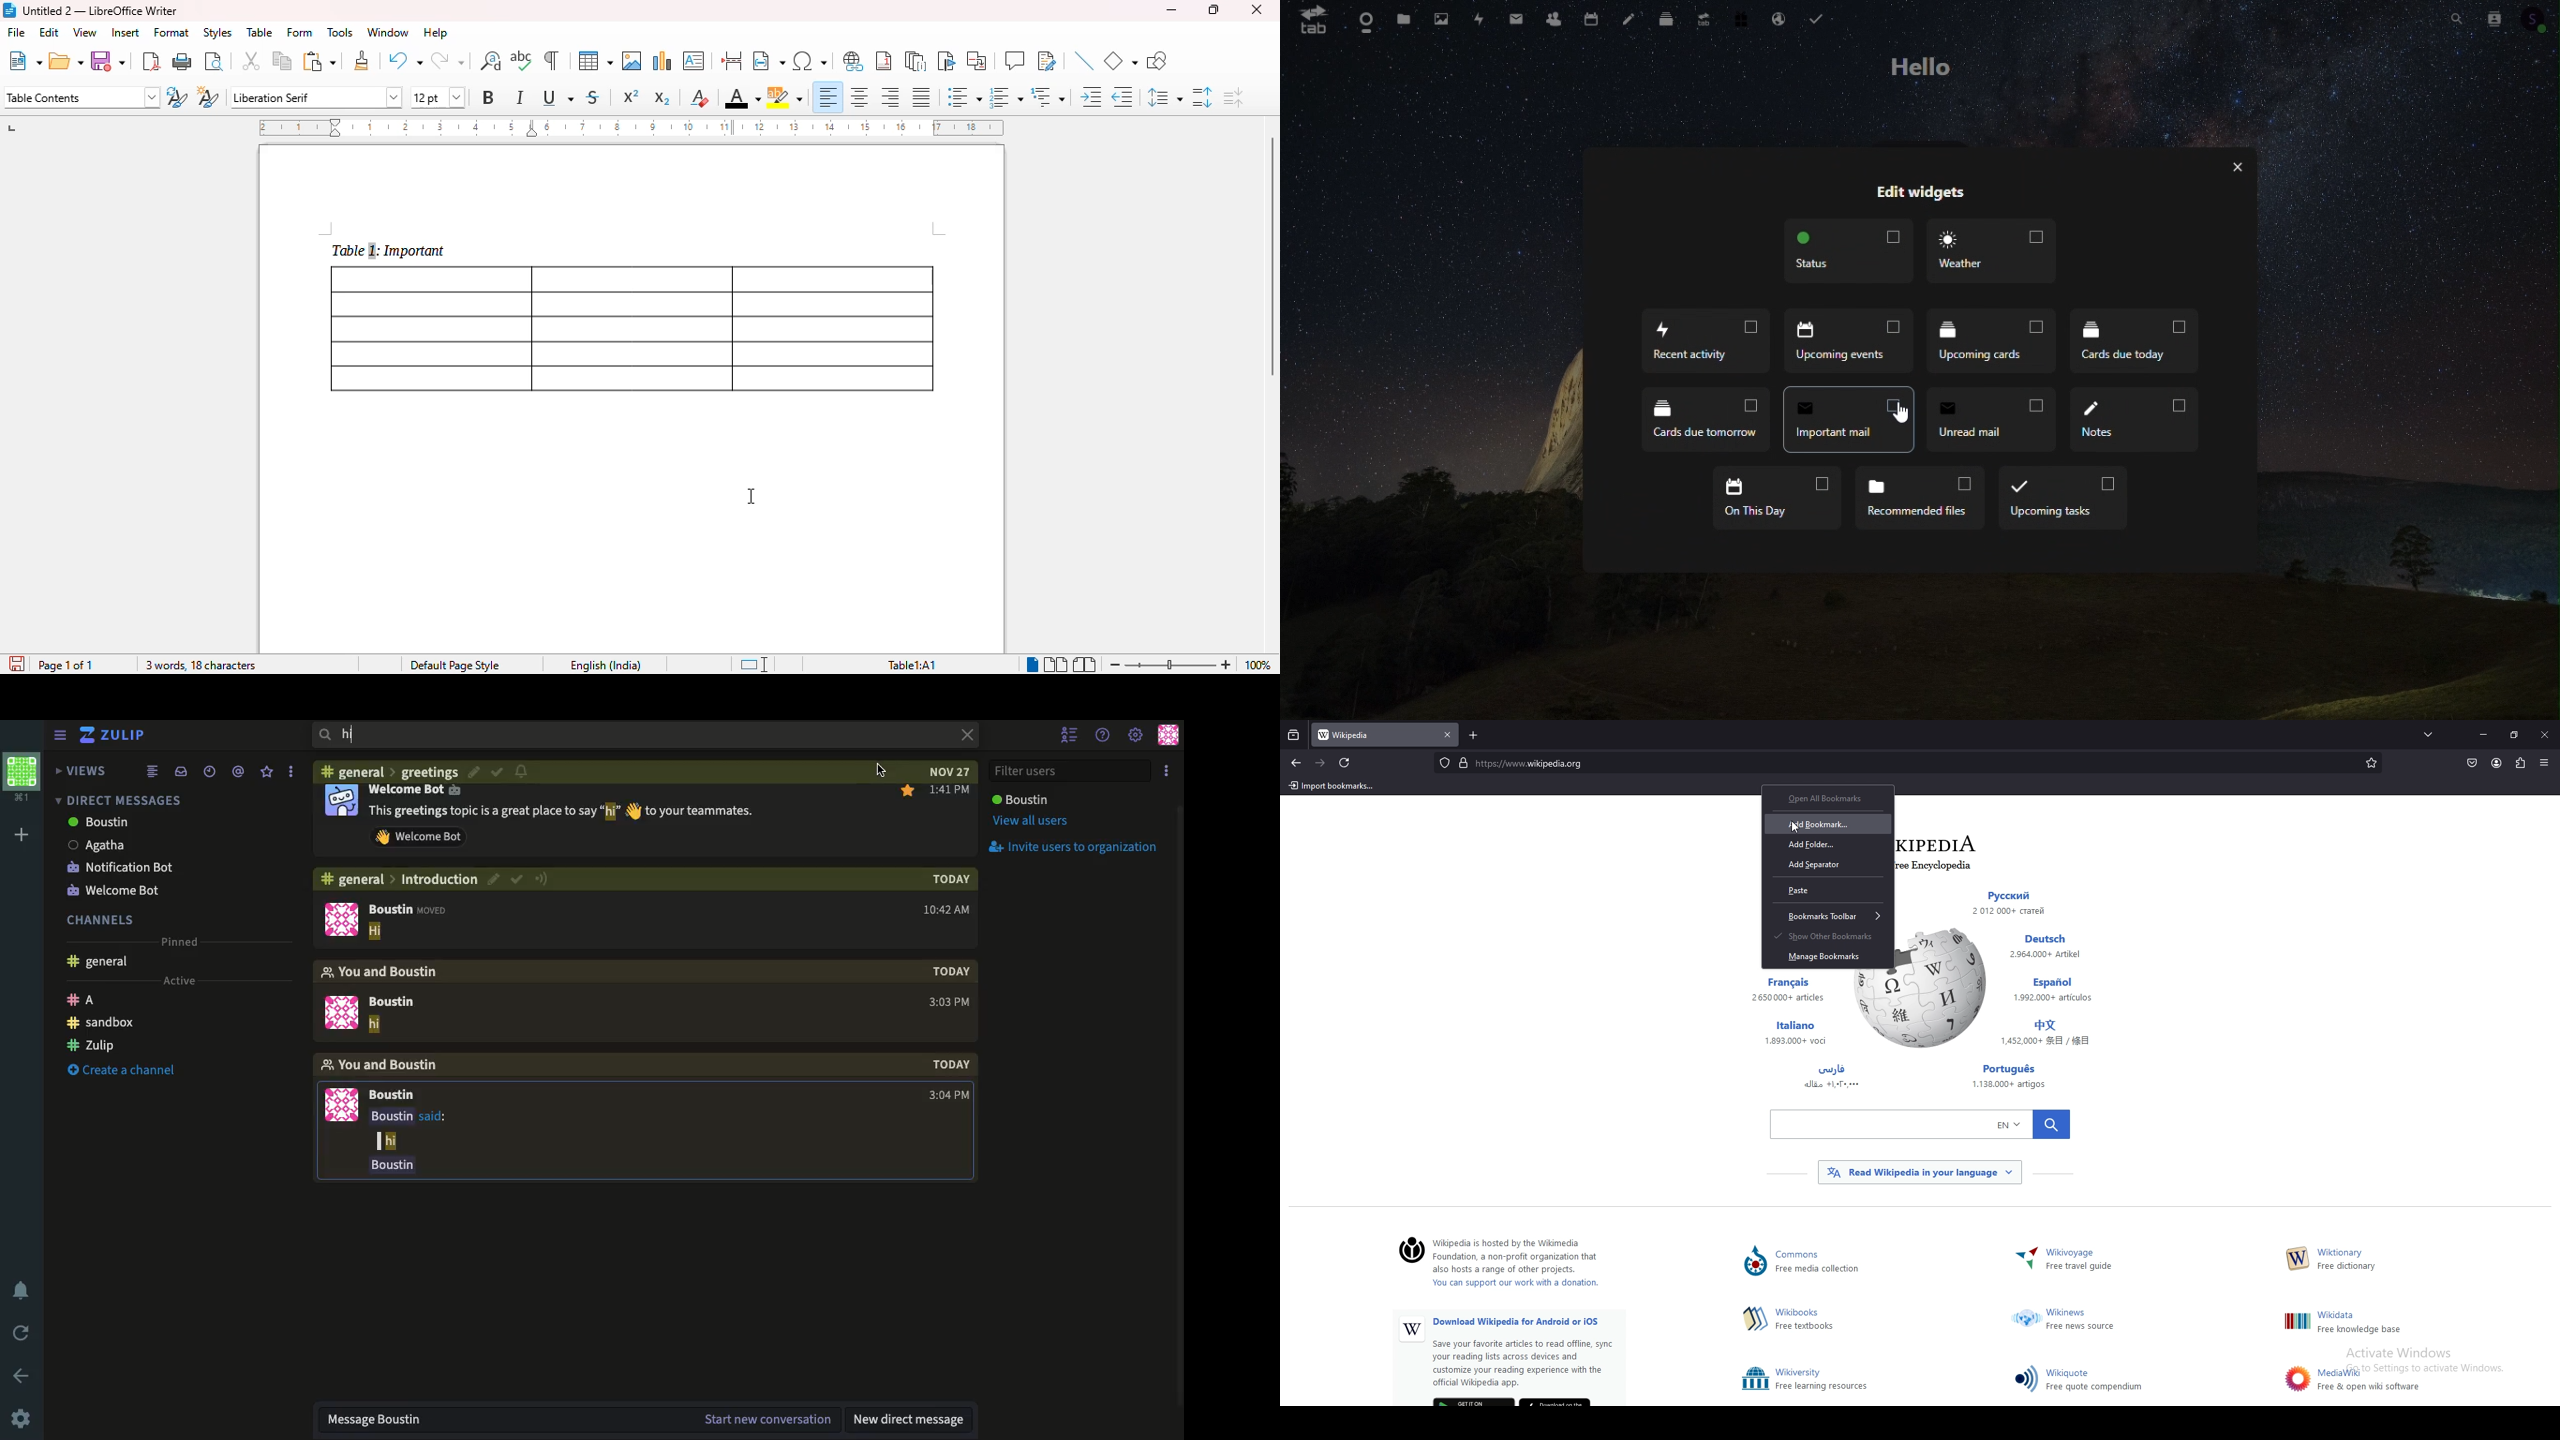 Image resolution: width=2576 pixels, height=1456 pixels. Describe the element at coordinates (633, 61) in the screenshot. I see `insert image` at that location.